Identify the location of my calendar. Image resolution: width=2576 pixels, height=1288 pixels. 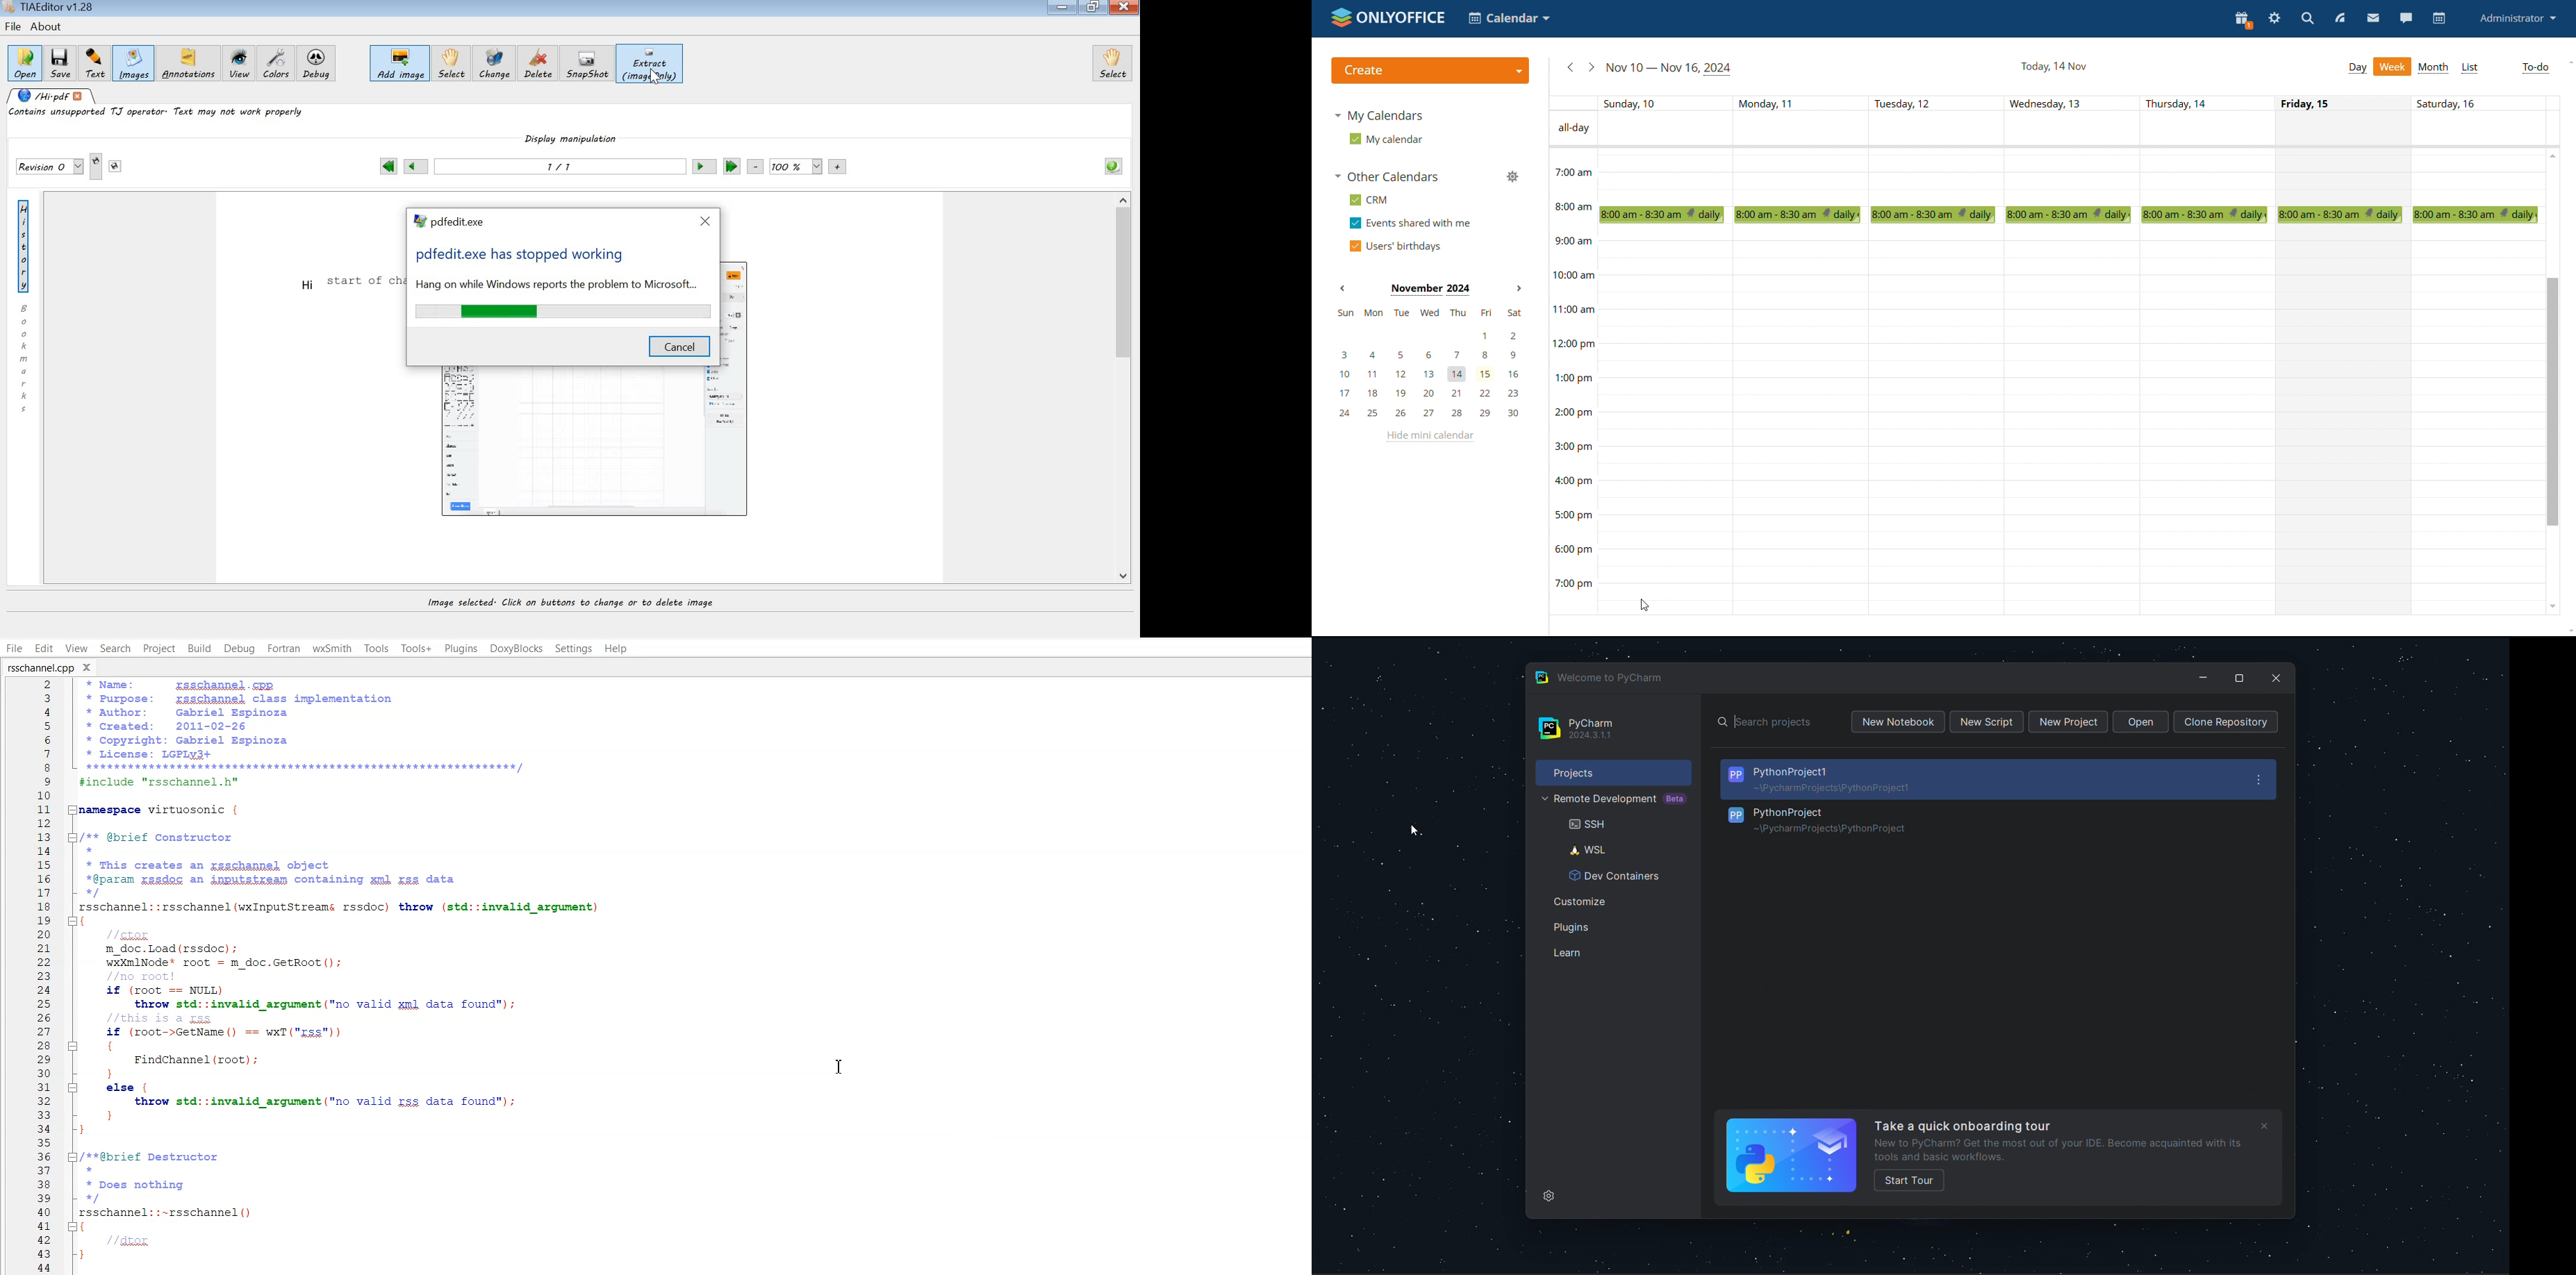
(1384, 139).